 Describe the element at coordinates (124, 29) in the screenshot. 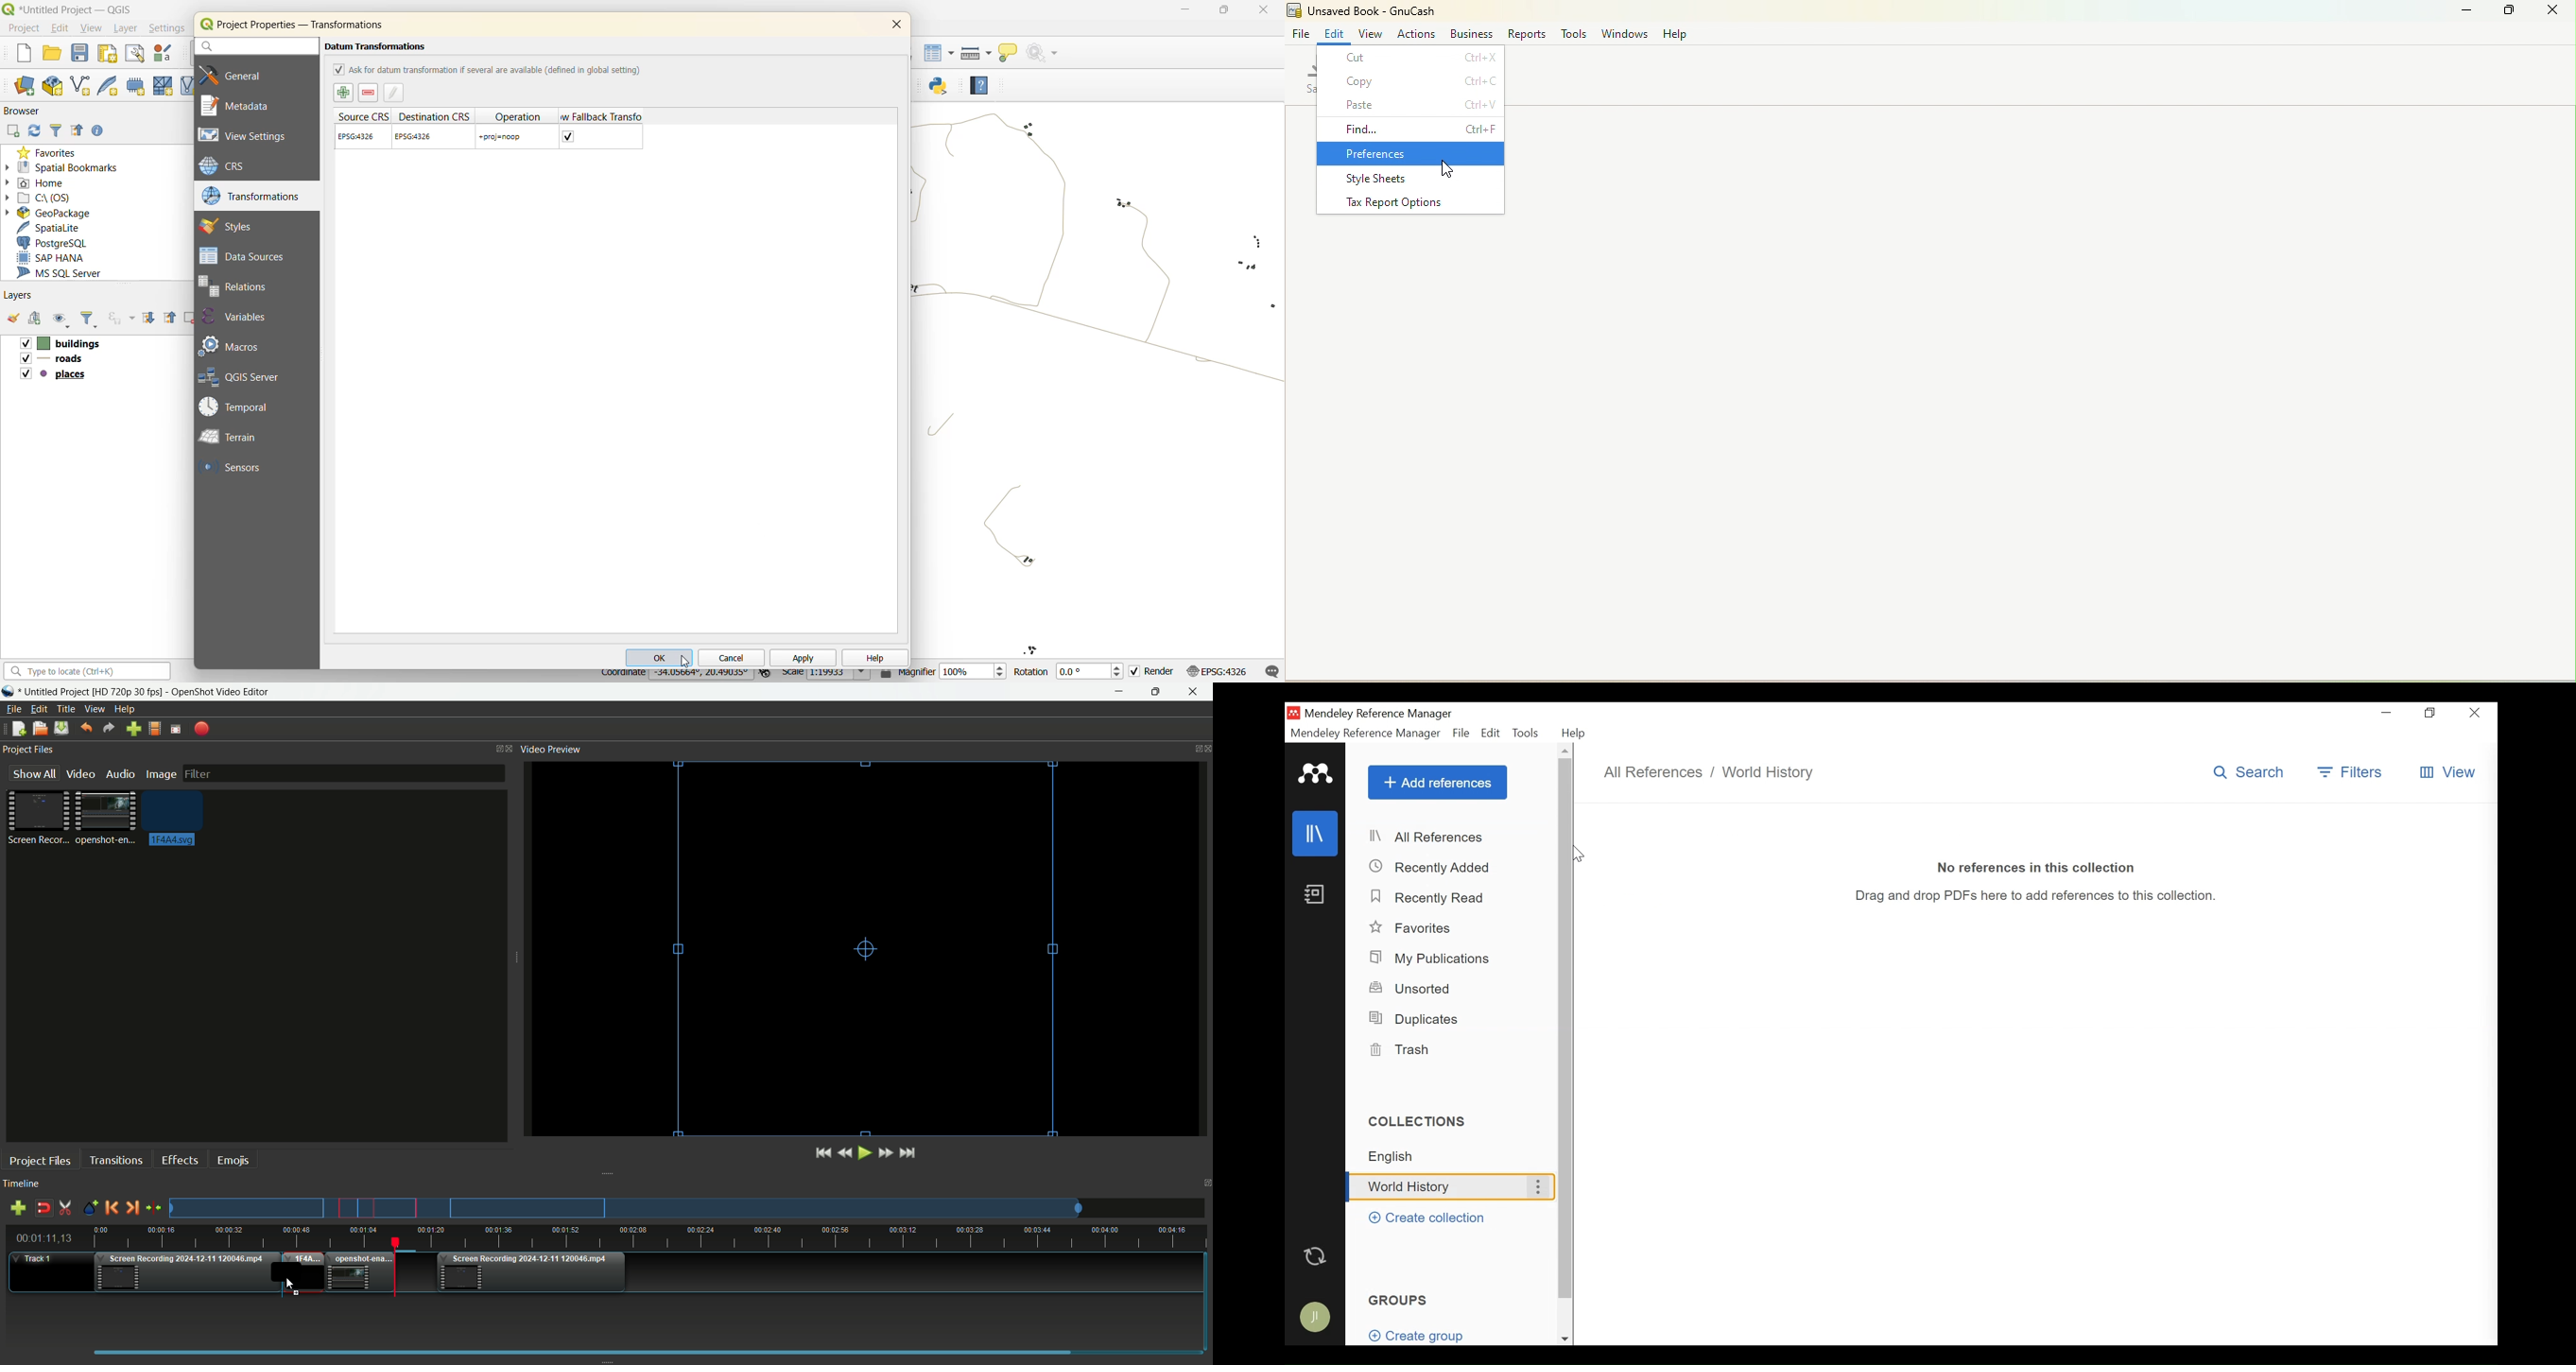

I see `layer` at that location.